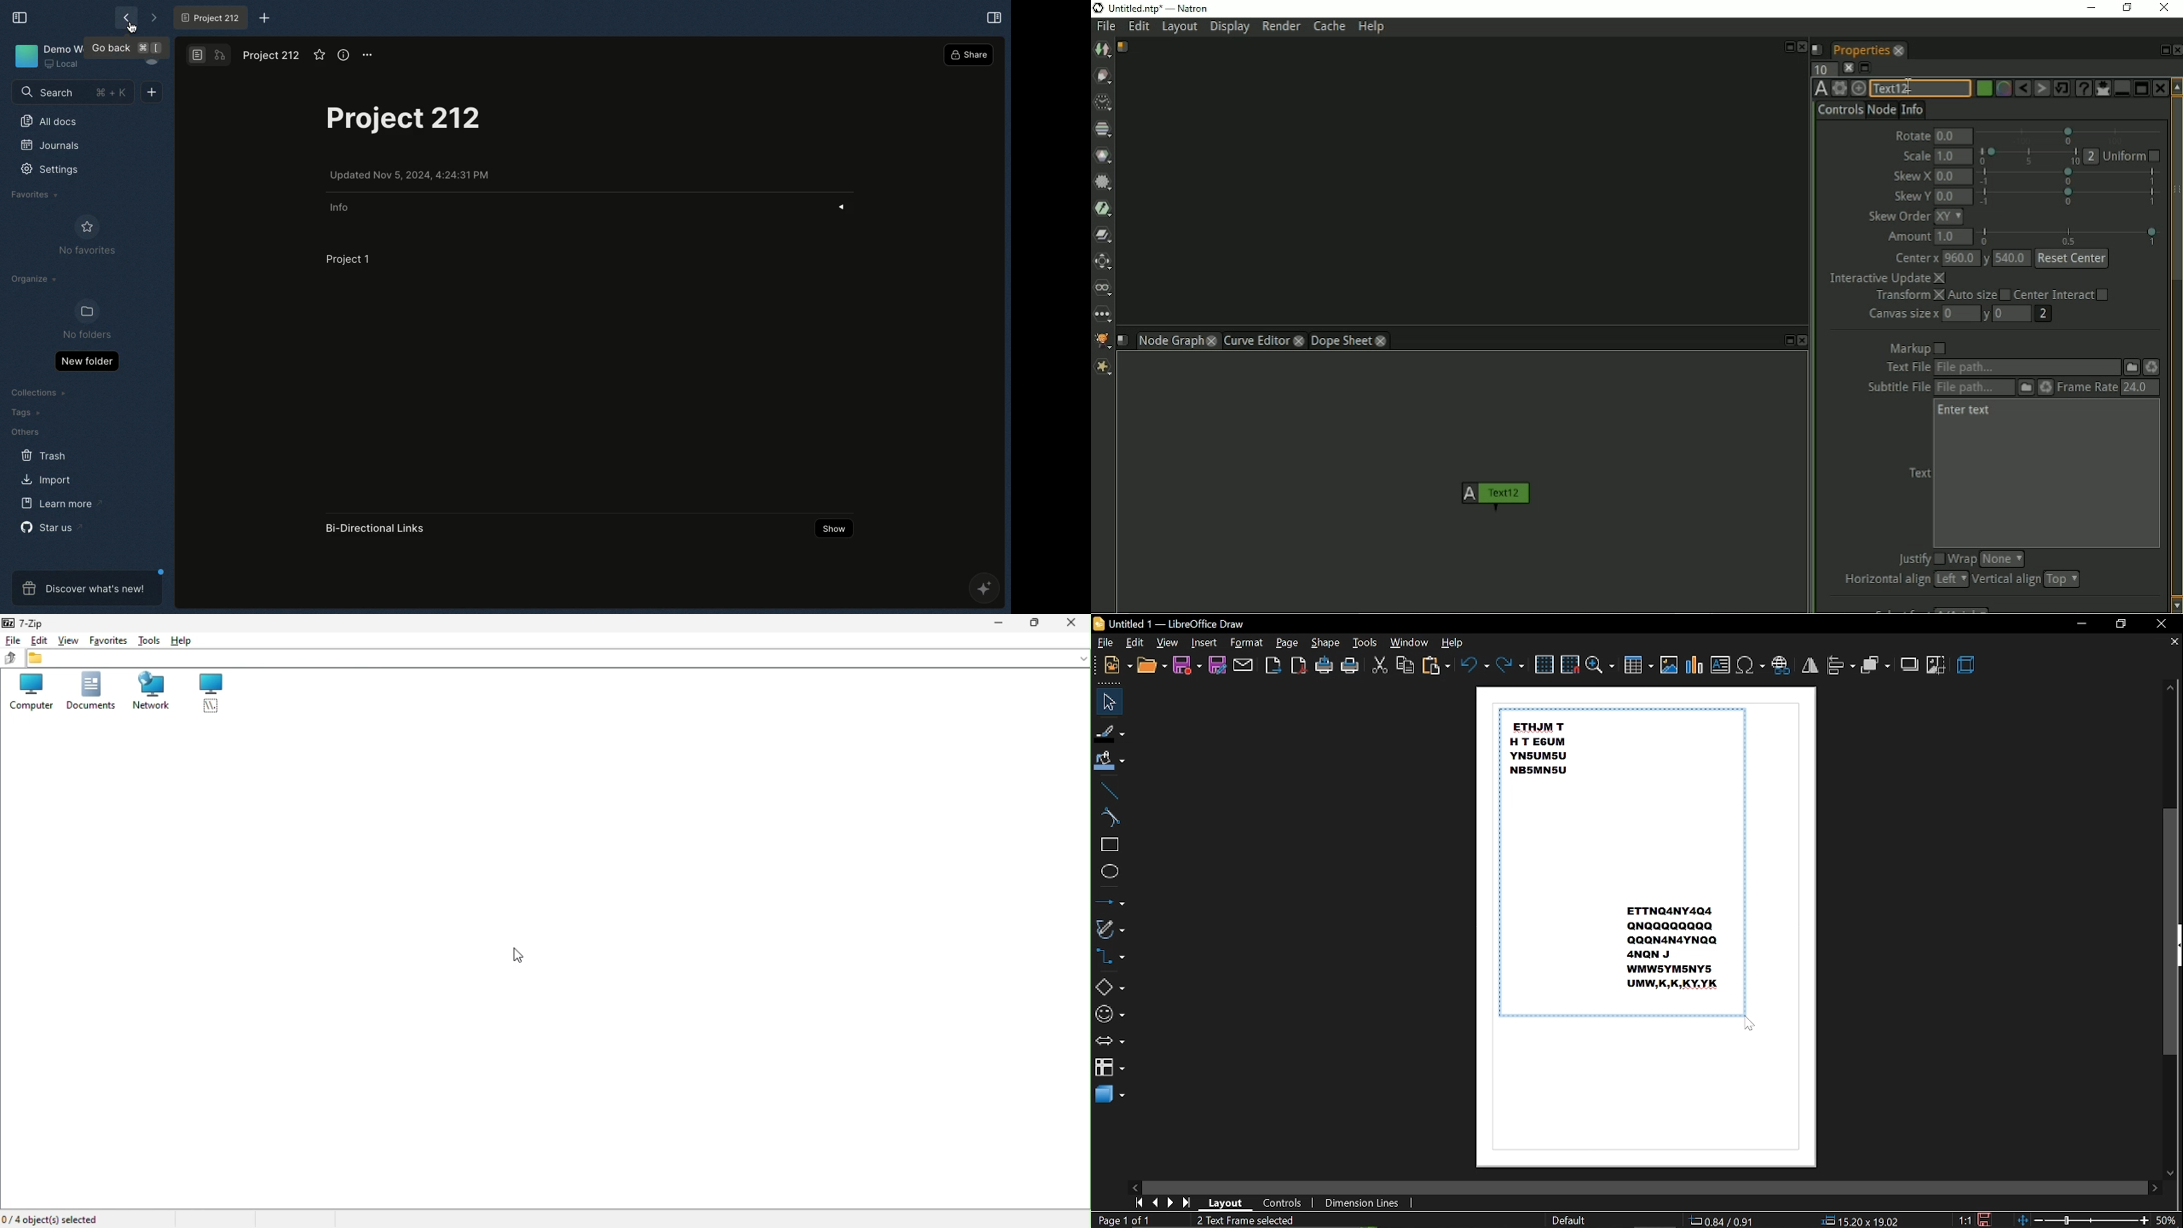 Image resolution: width=2184 pixels, height=1232 pixels. I want to click on arrange, so click(1877, 665).